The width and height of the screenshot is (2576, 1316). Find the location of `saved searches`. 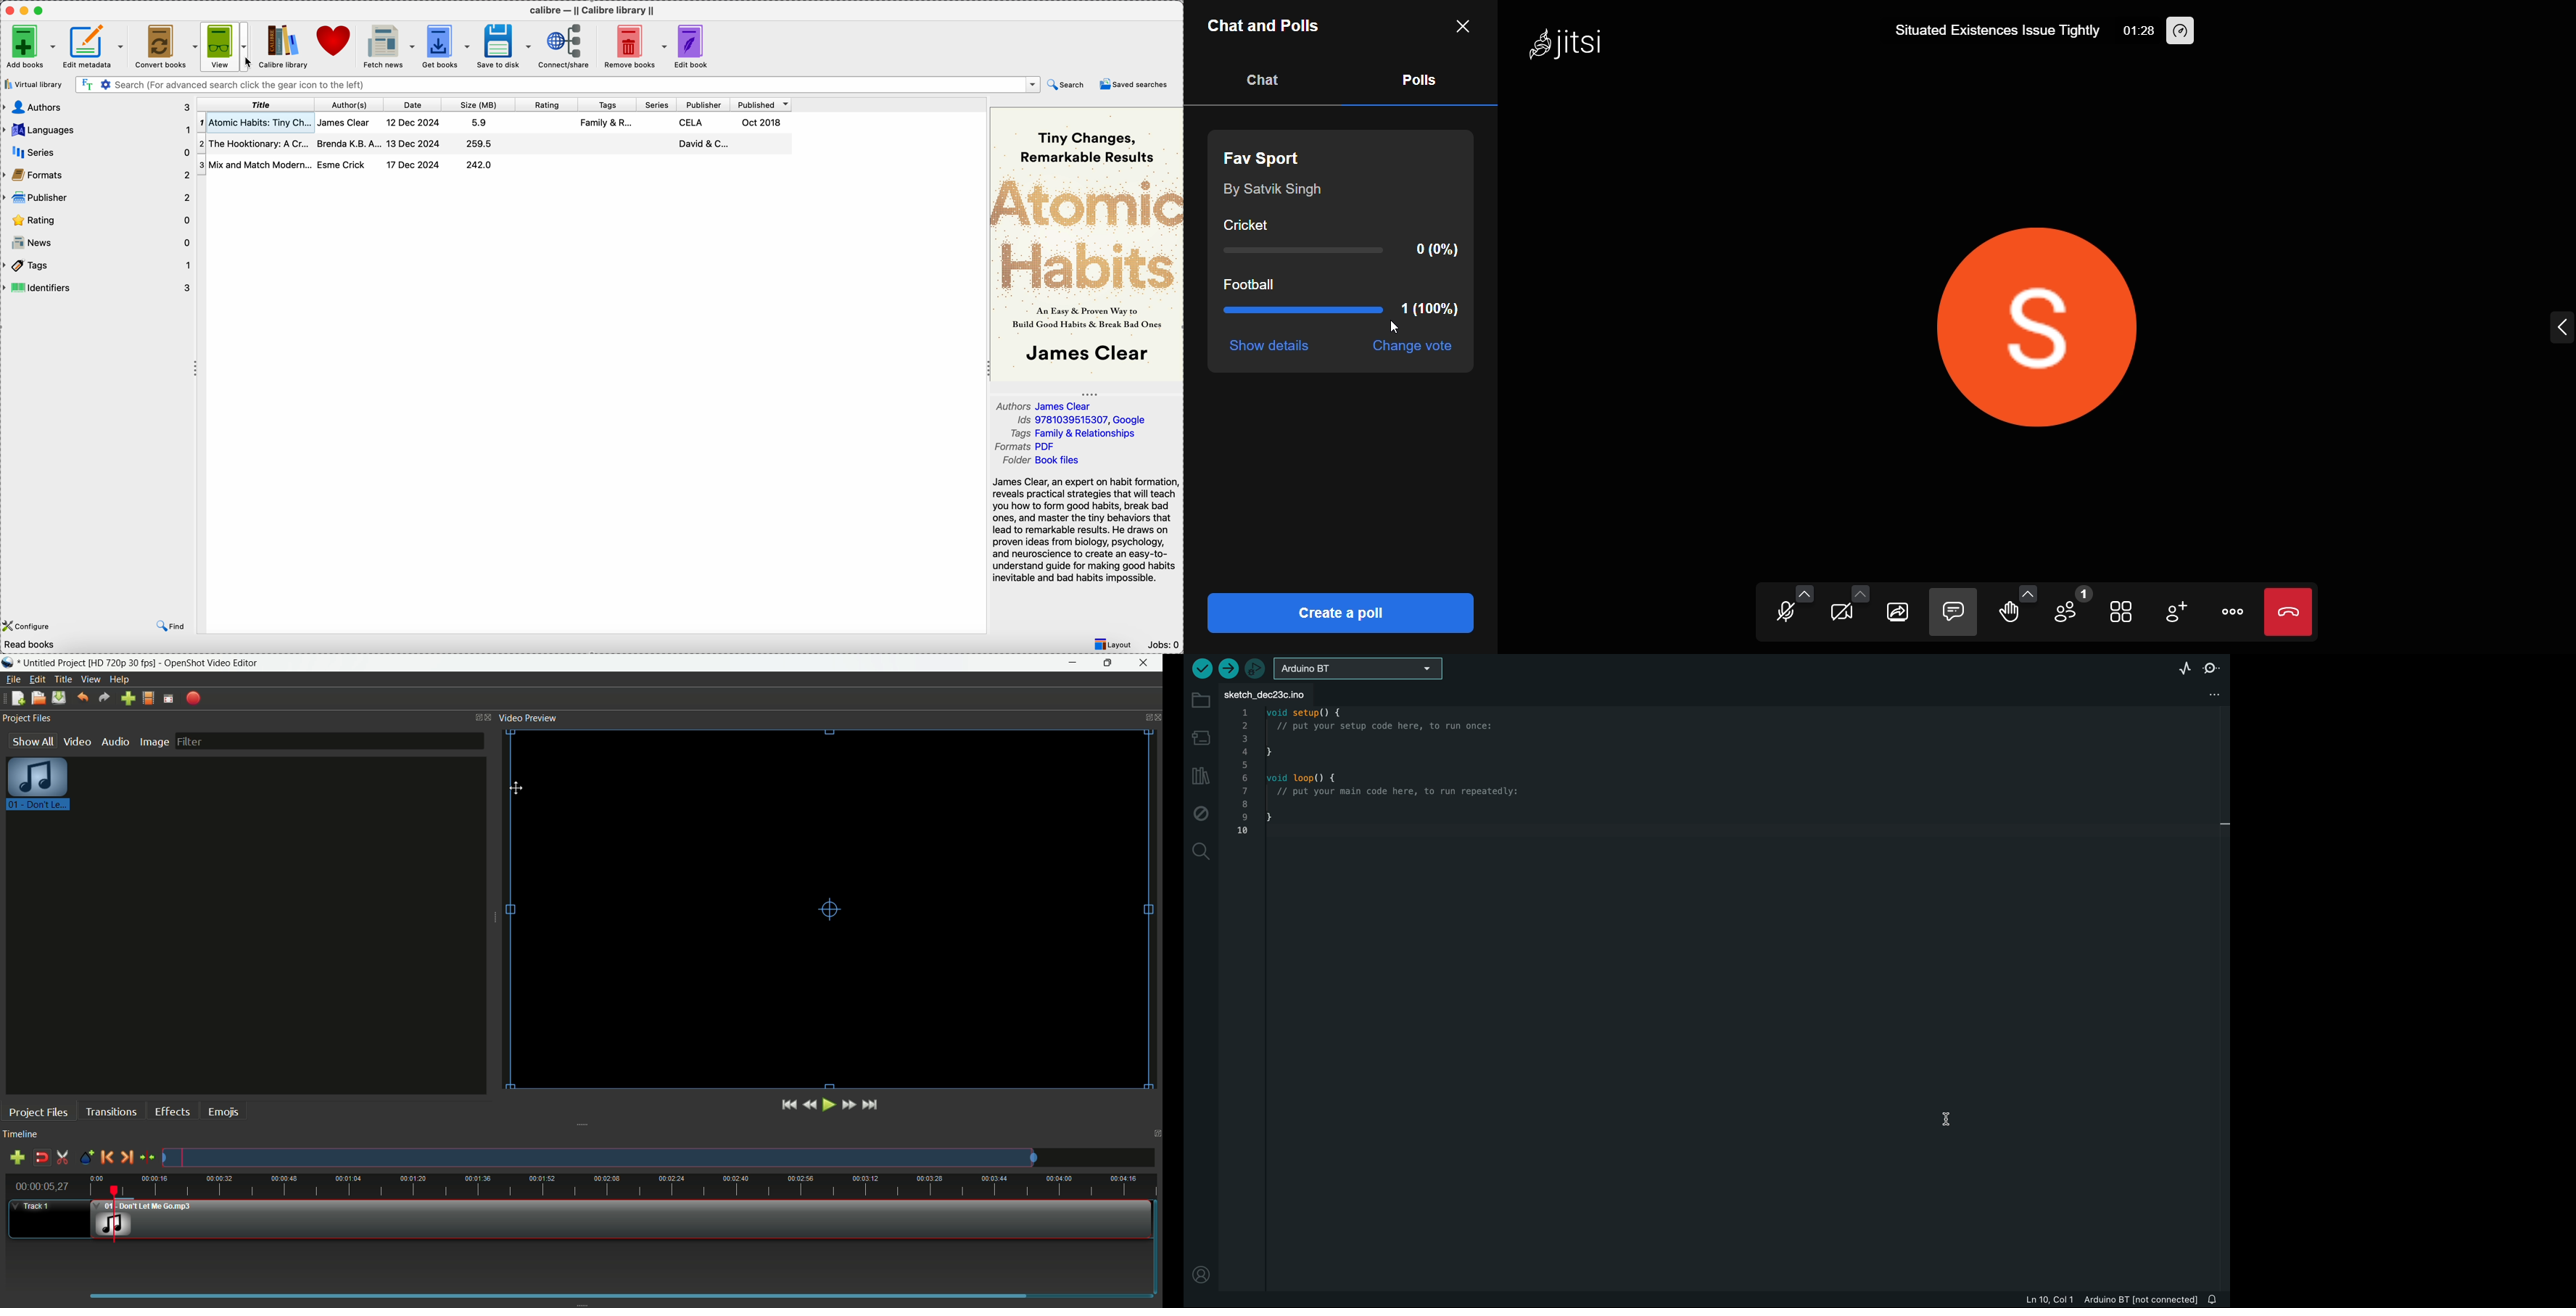

saved searches is located at coordinates (1134, 85).